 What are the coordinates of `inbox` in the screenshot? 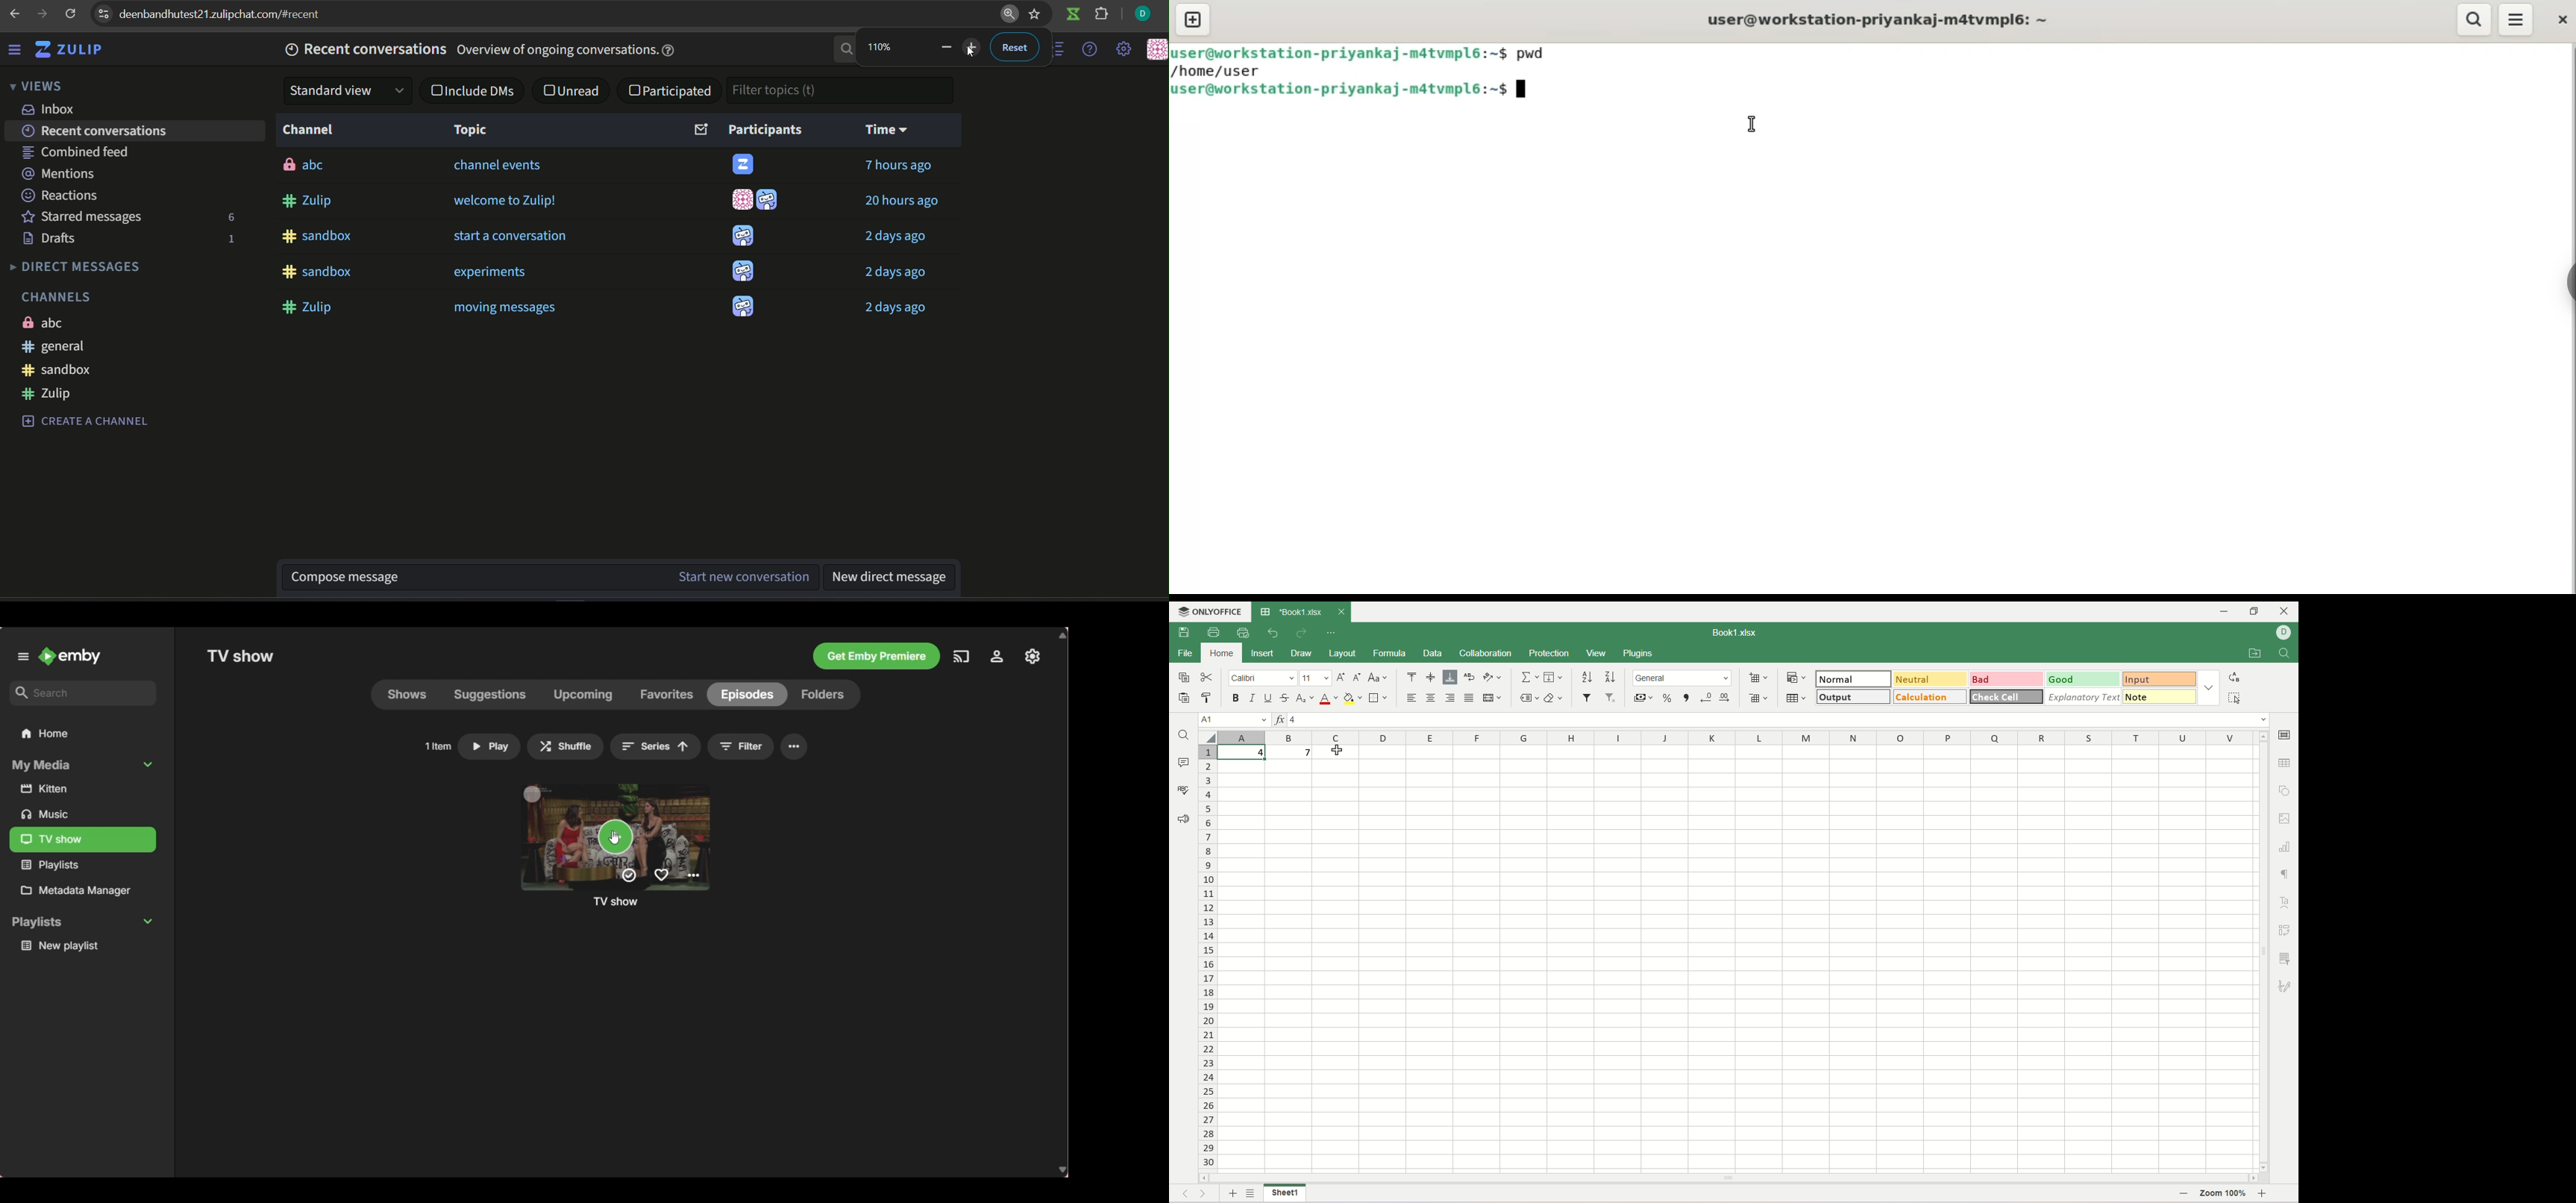 It's located at (50, 110).